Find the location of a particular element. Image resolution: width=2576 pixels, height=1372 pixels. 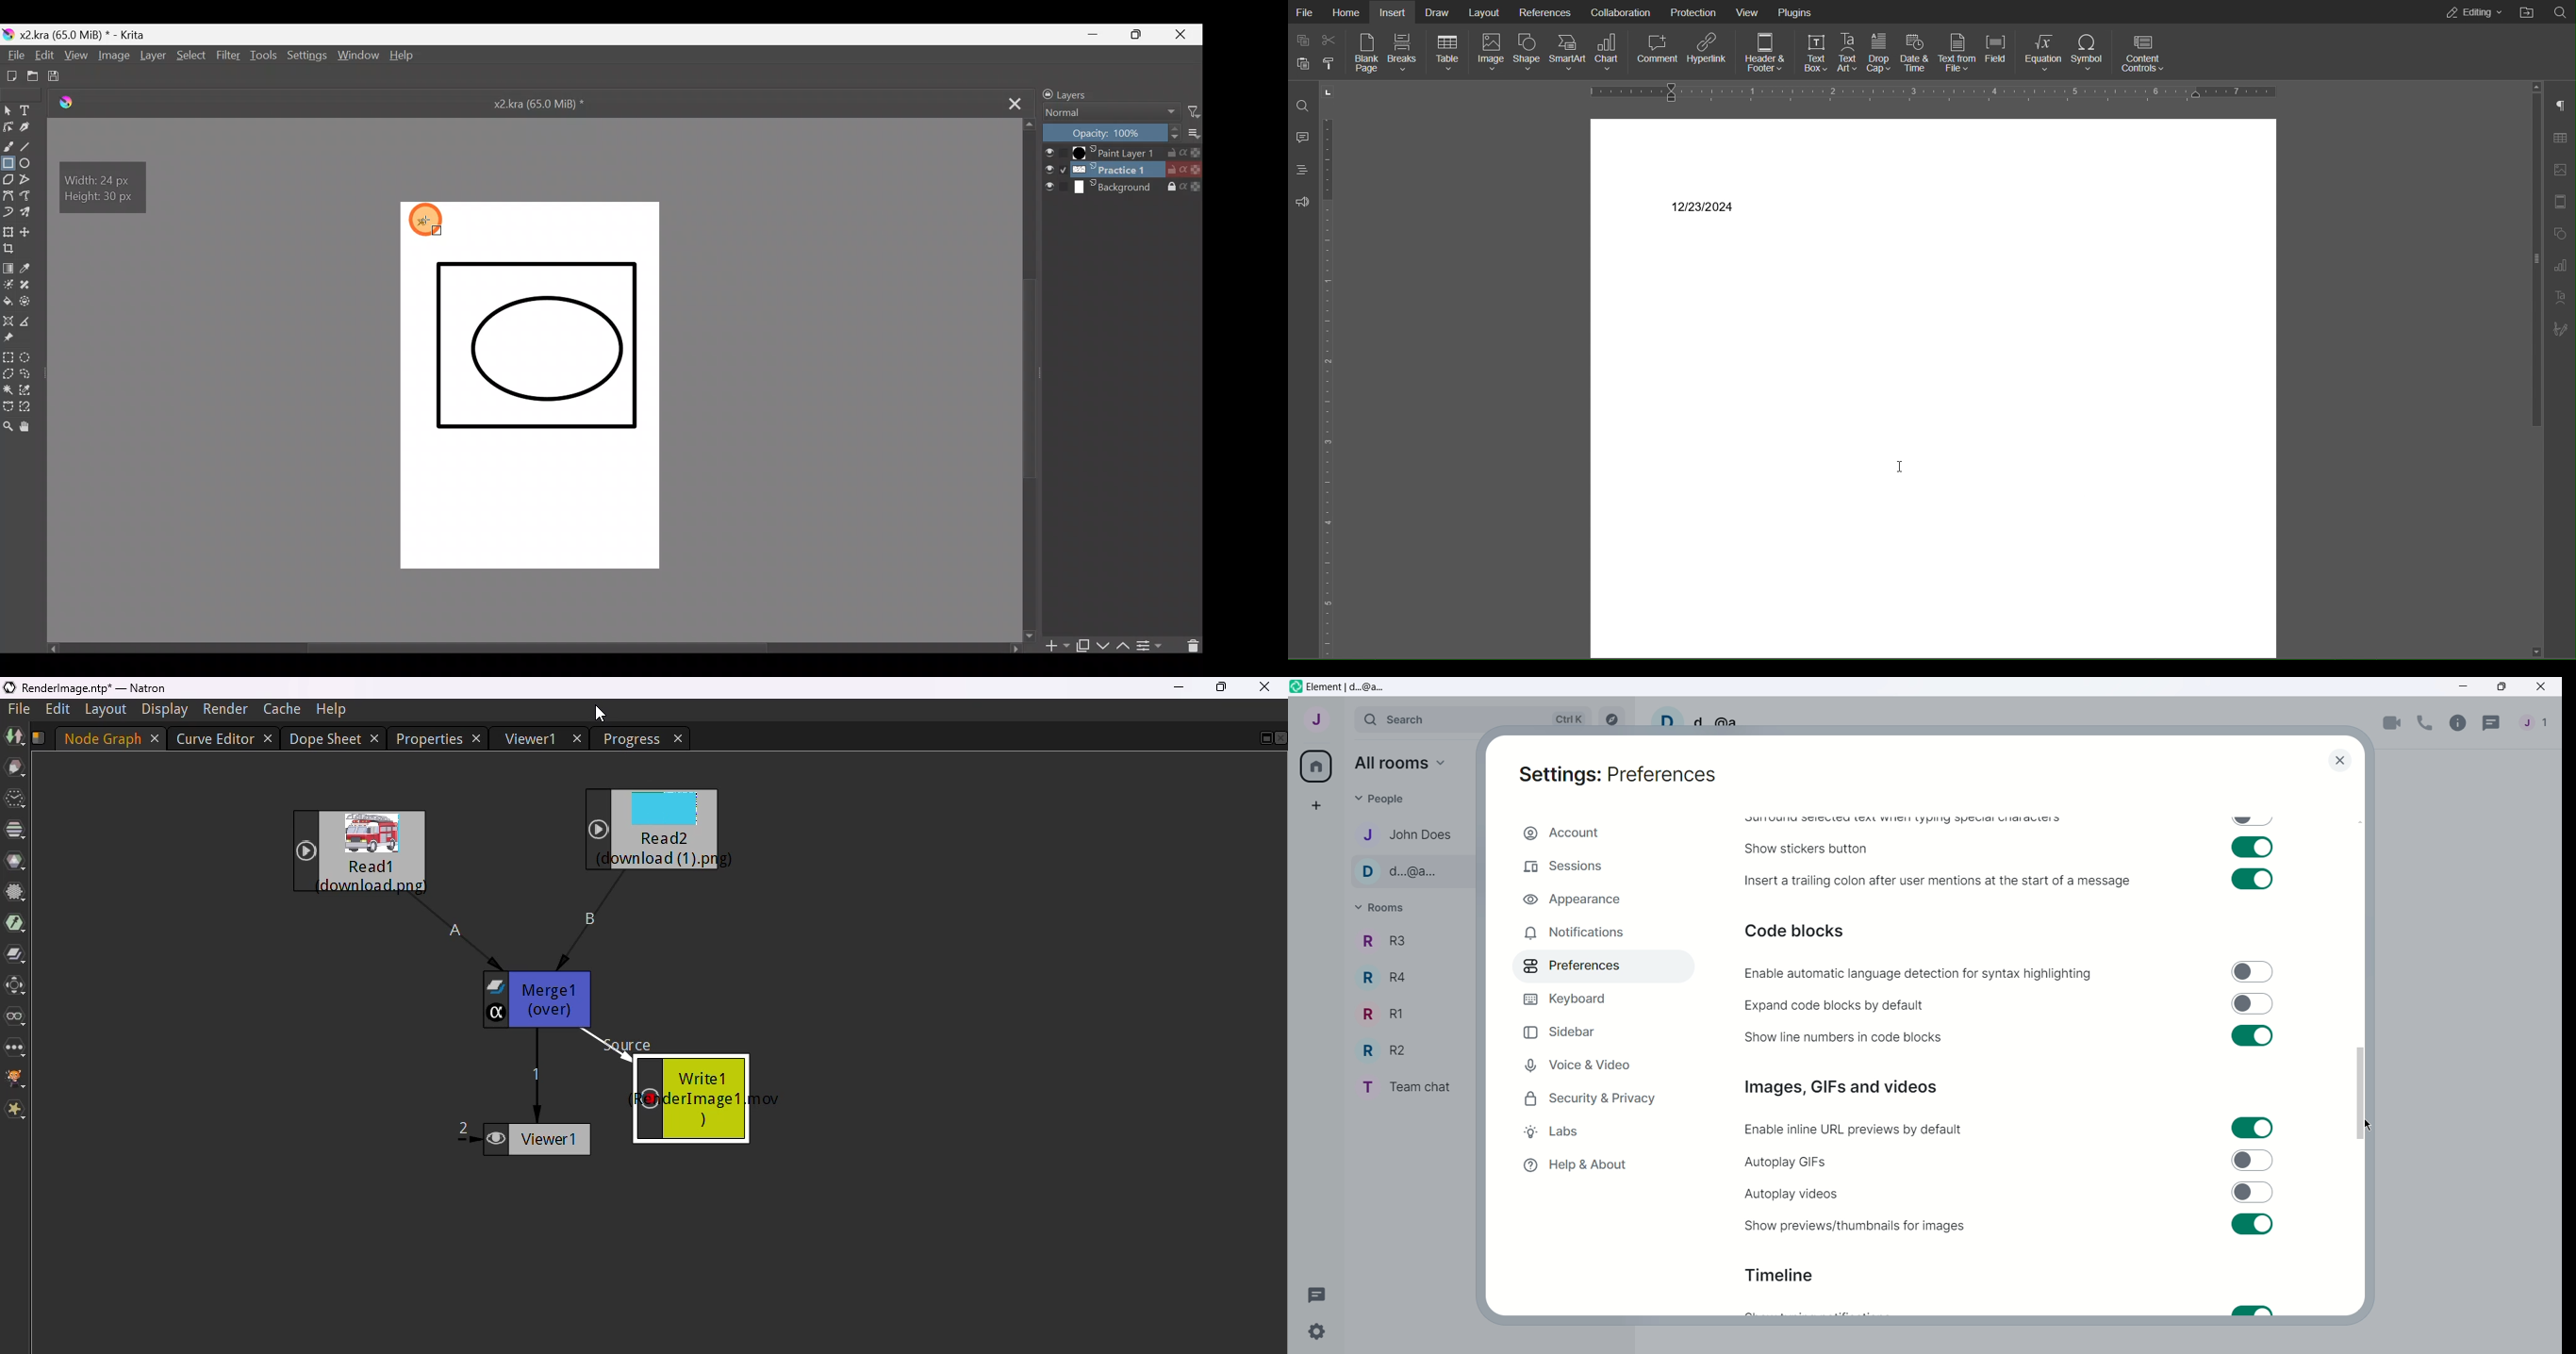

Headings is located at coordinates (1303, 170).